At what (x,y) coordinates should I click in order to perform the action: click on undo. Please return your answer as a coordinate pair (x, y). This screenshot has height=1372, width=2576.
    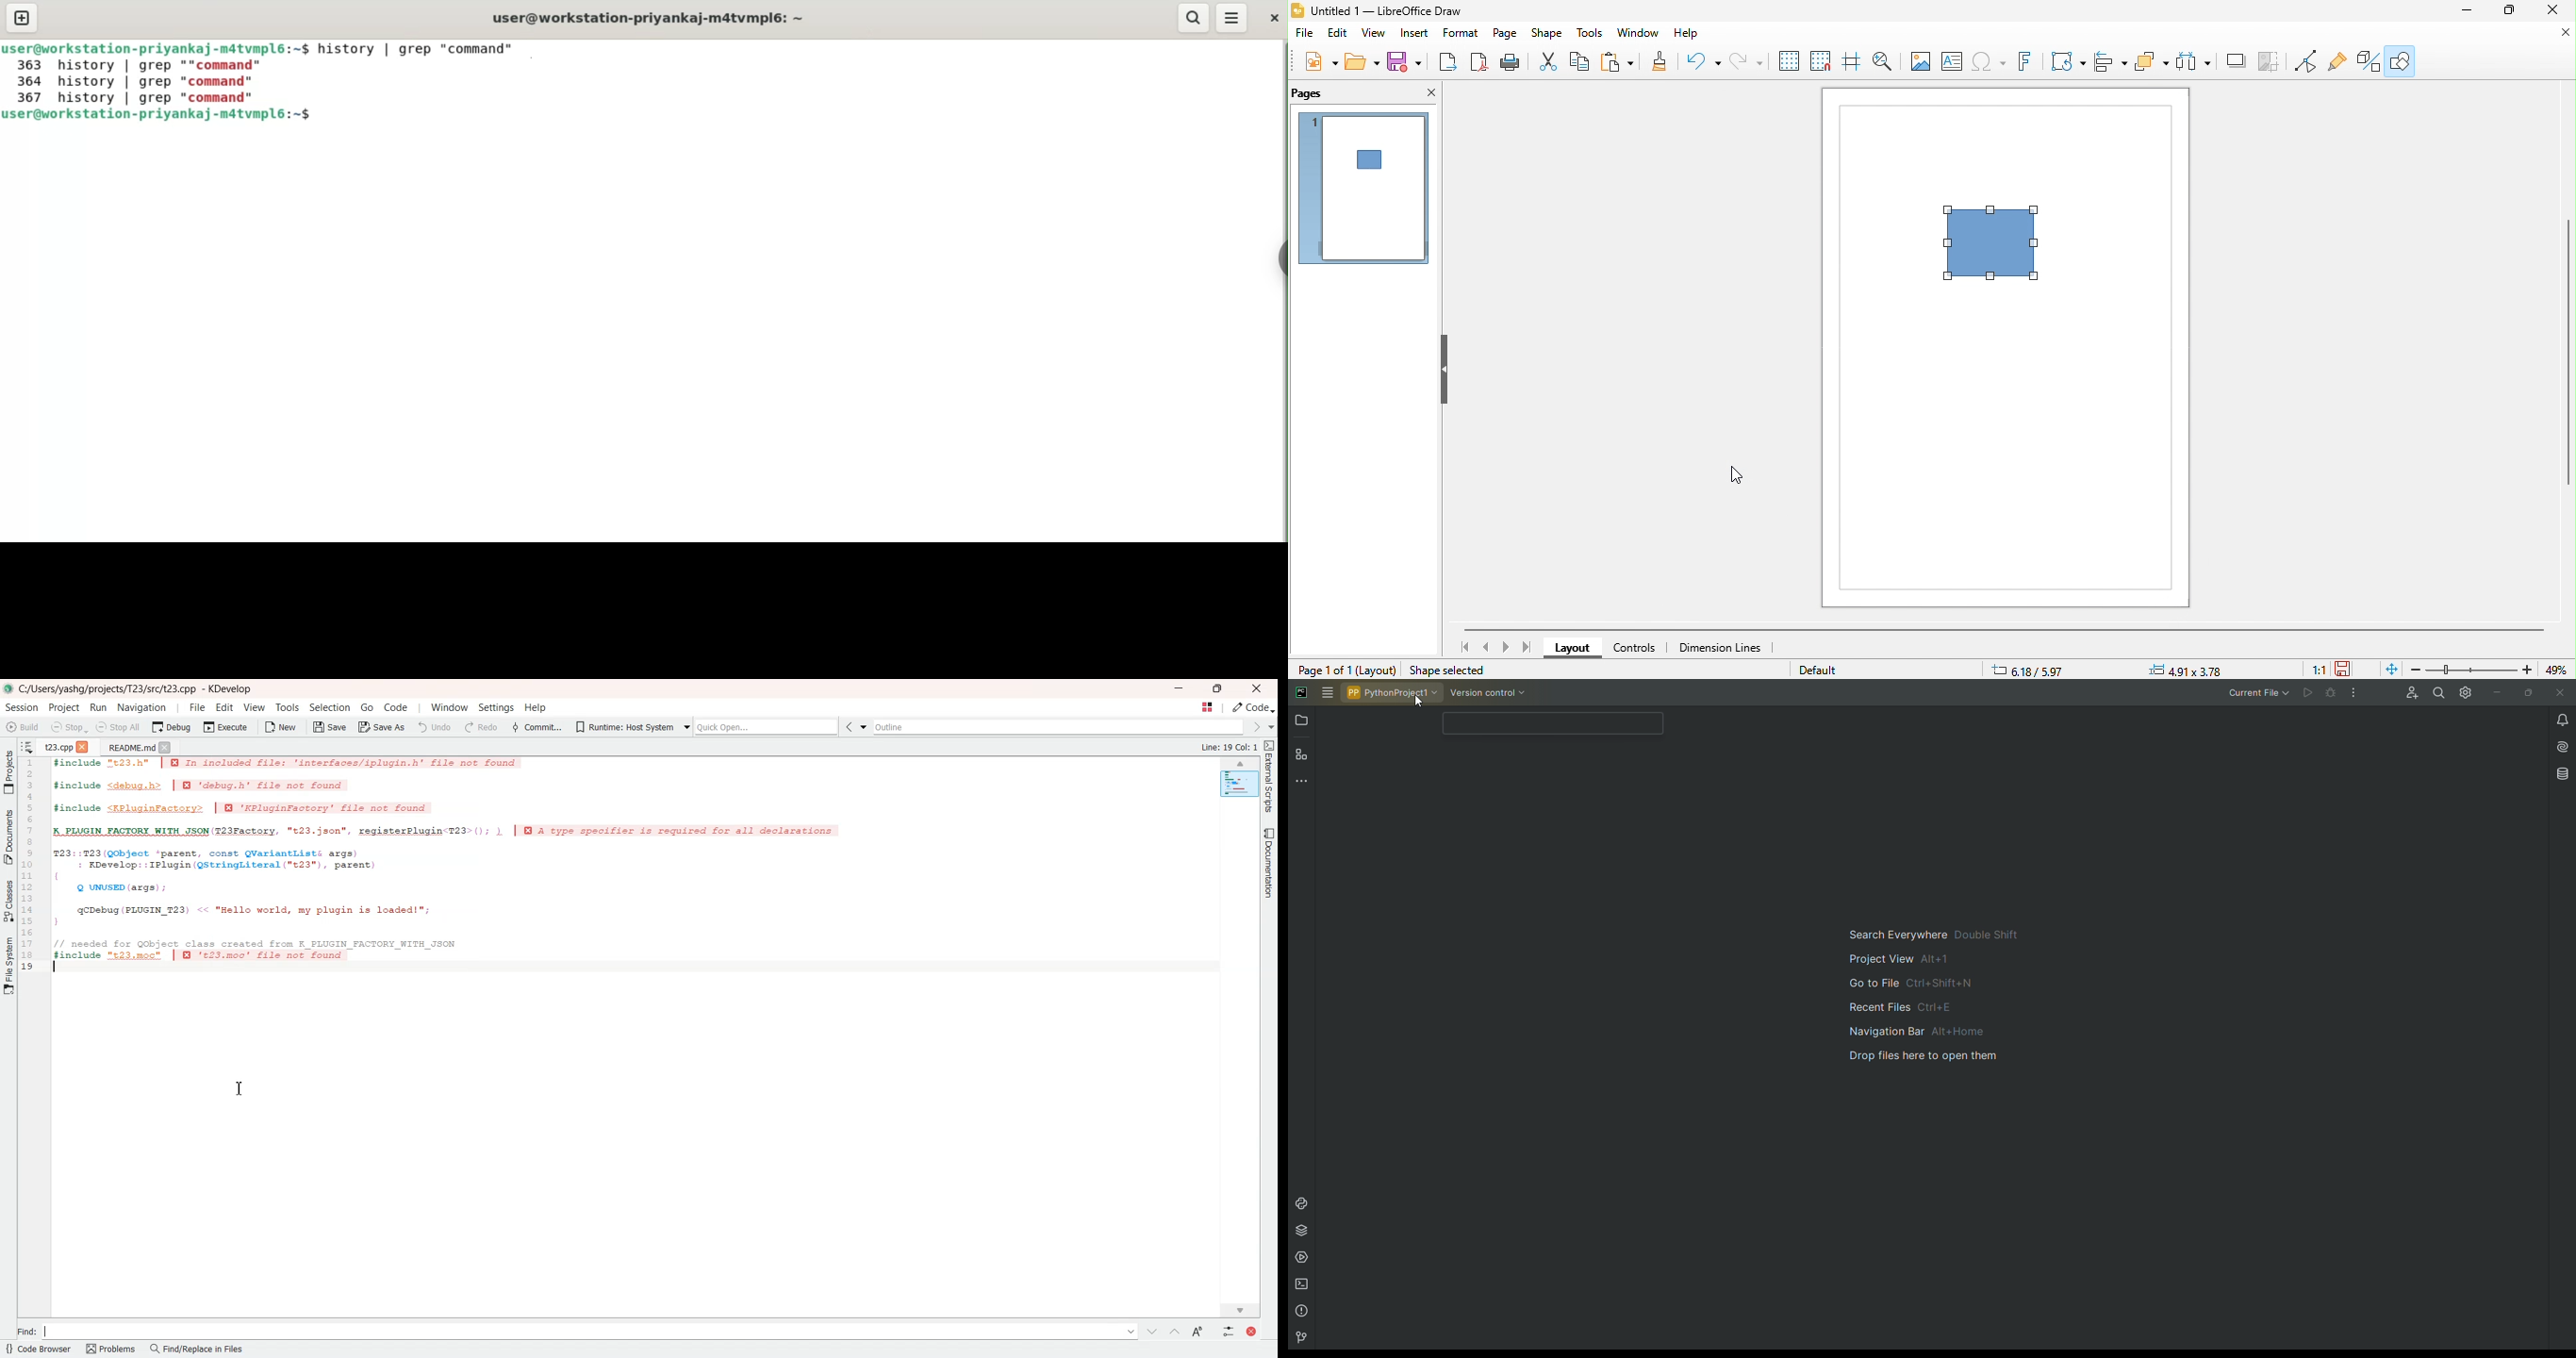
    Looking at the image, I should click on (1706, 62).